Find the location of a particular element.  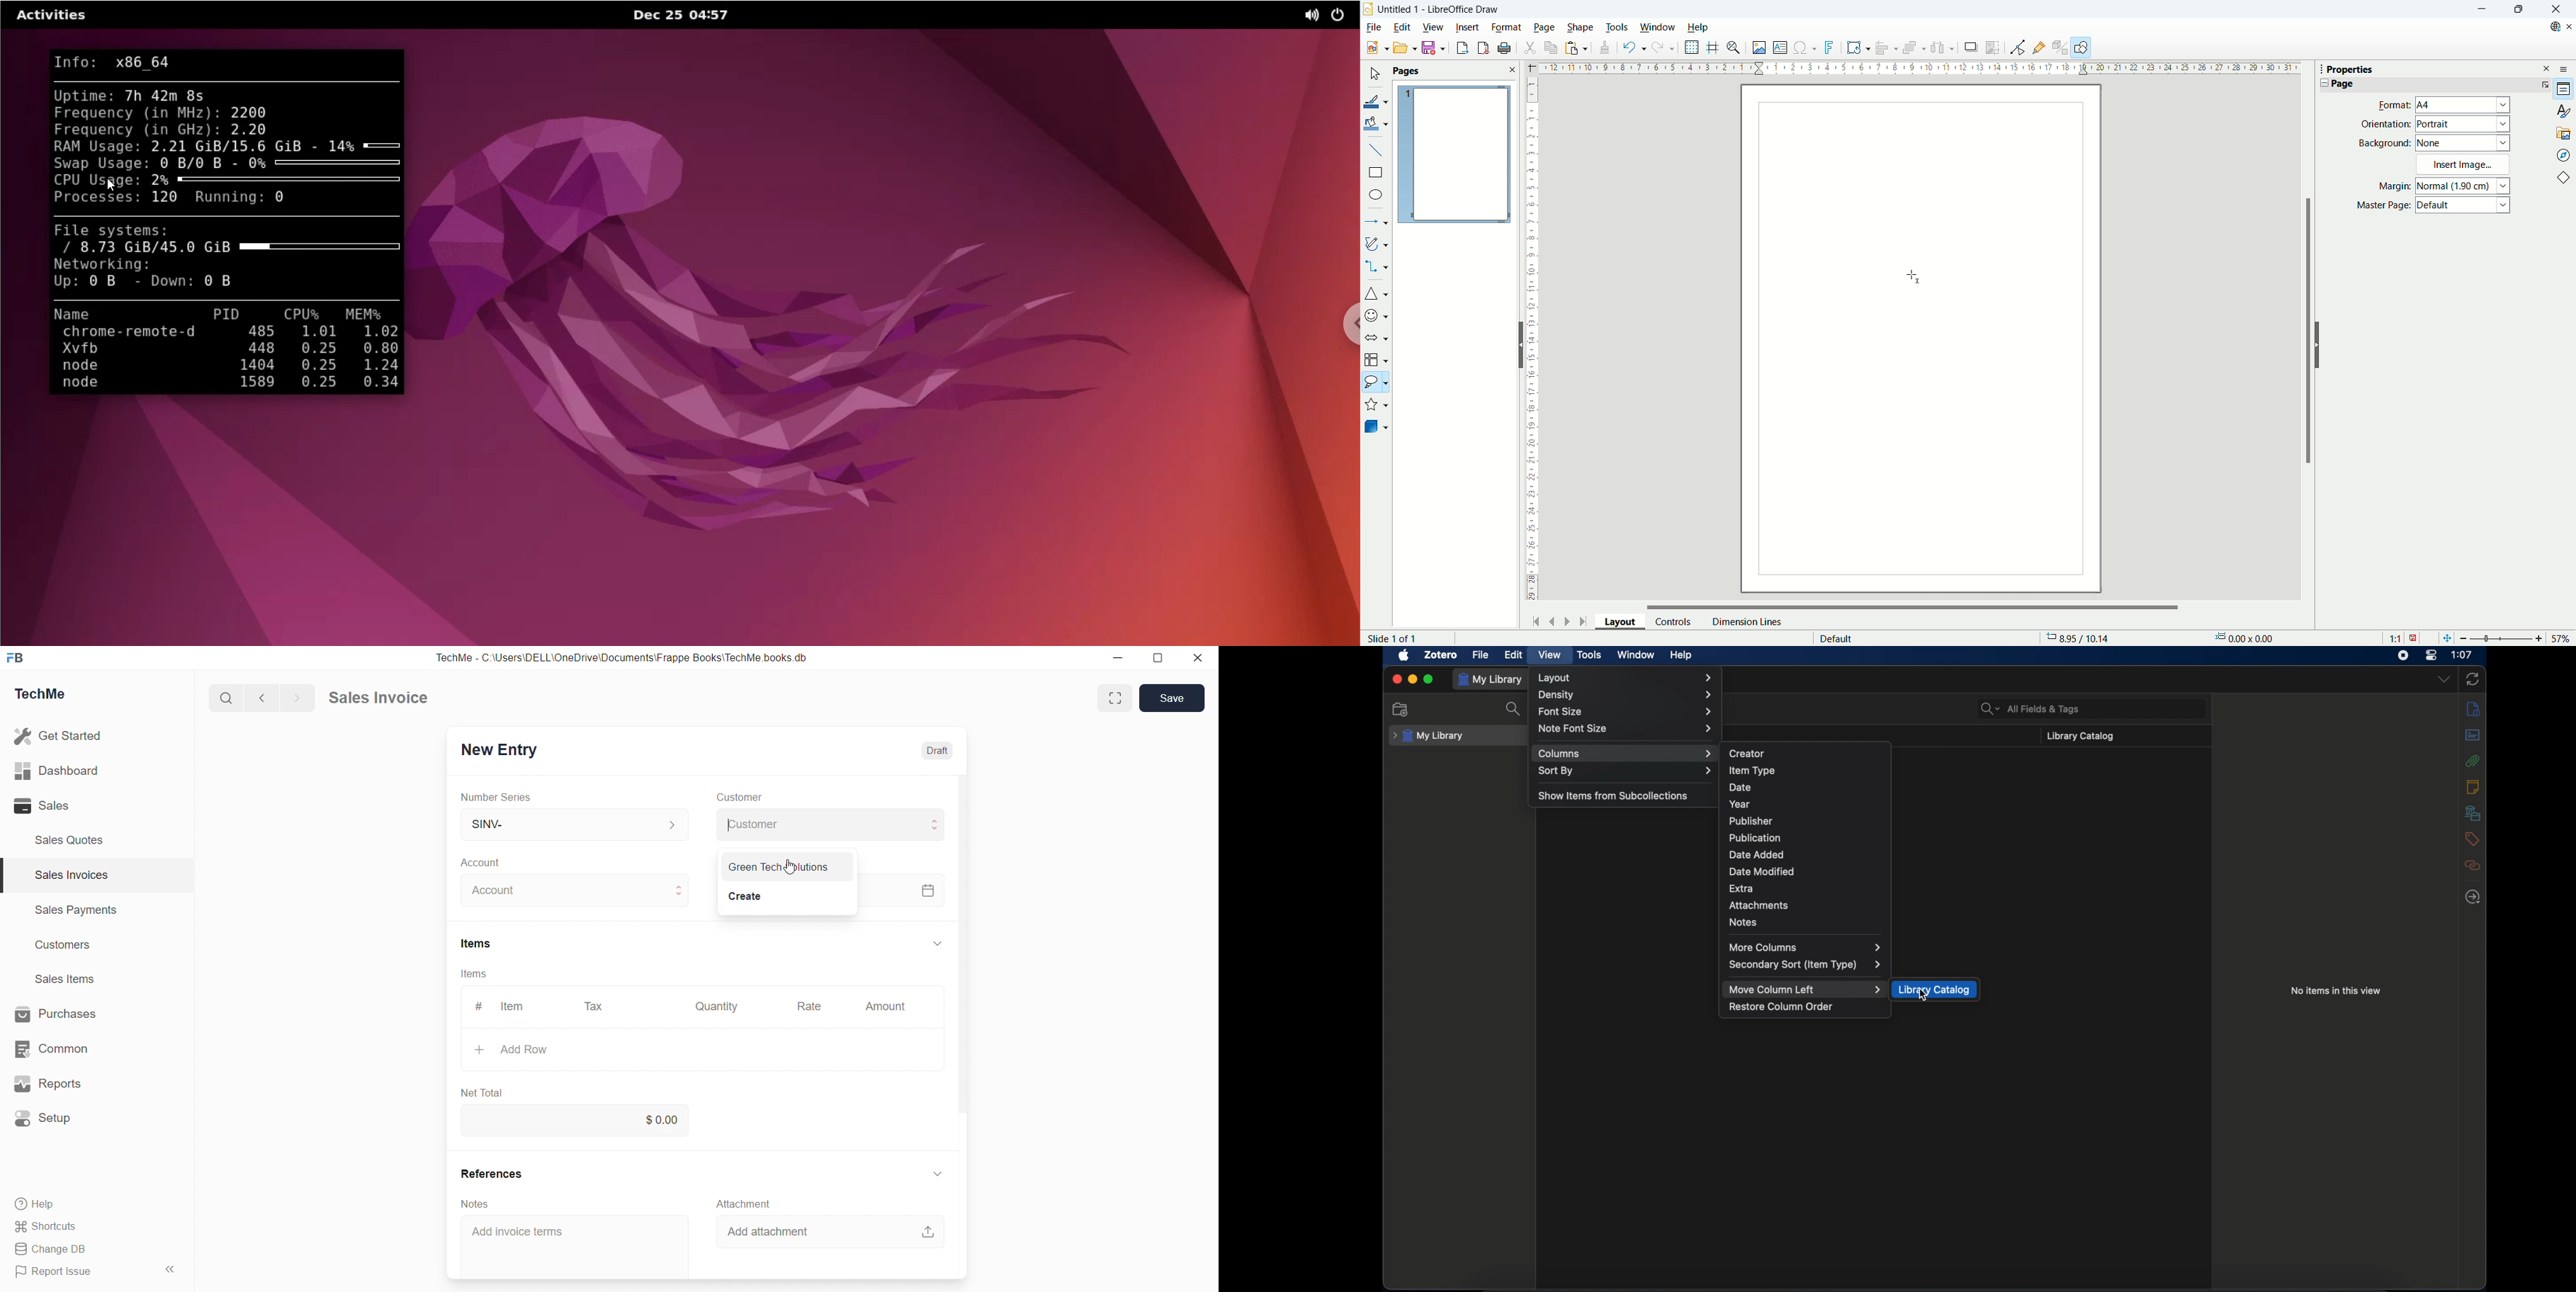

tools is located at coordinates (1618, 26).